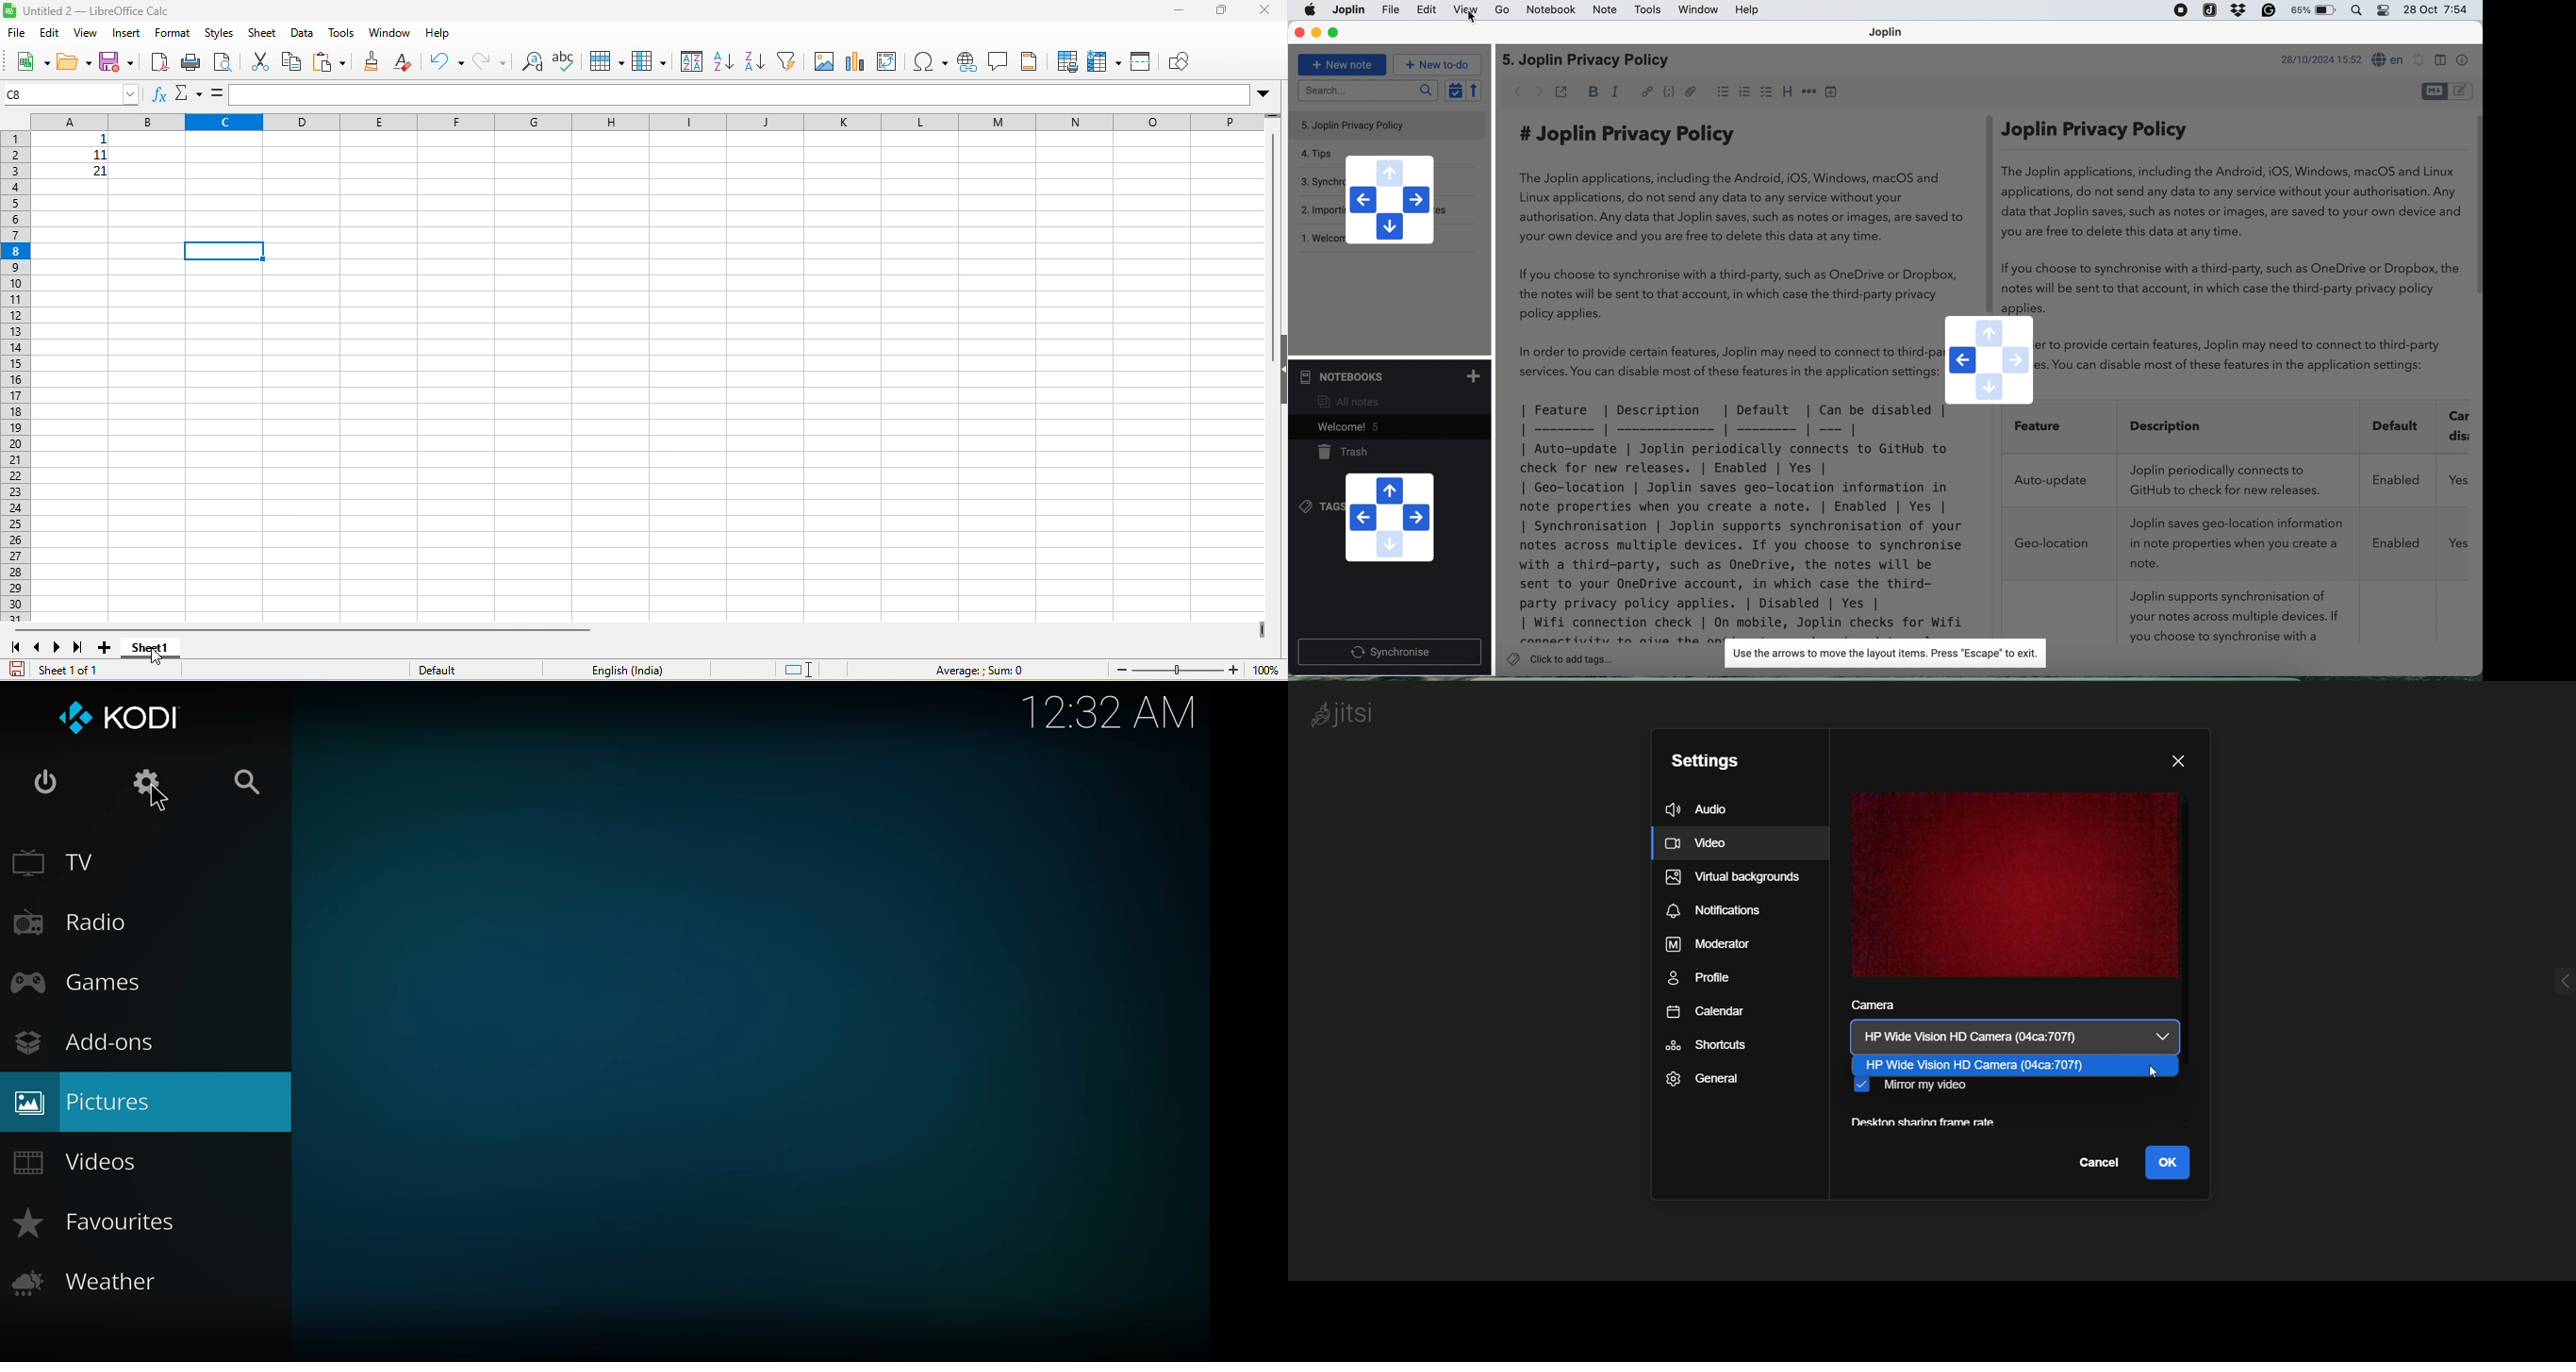  What do you see at coordinates (1604, 10) in the screenshot?
I see `note` at bounding box center [1604, 10].